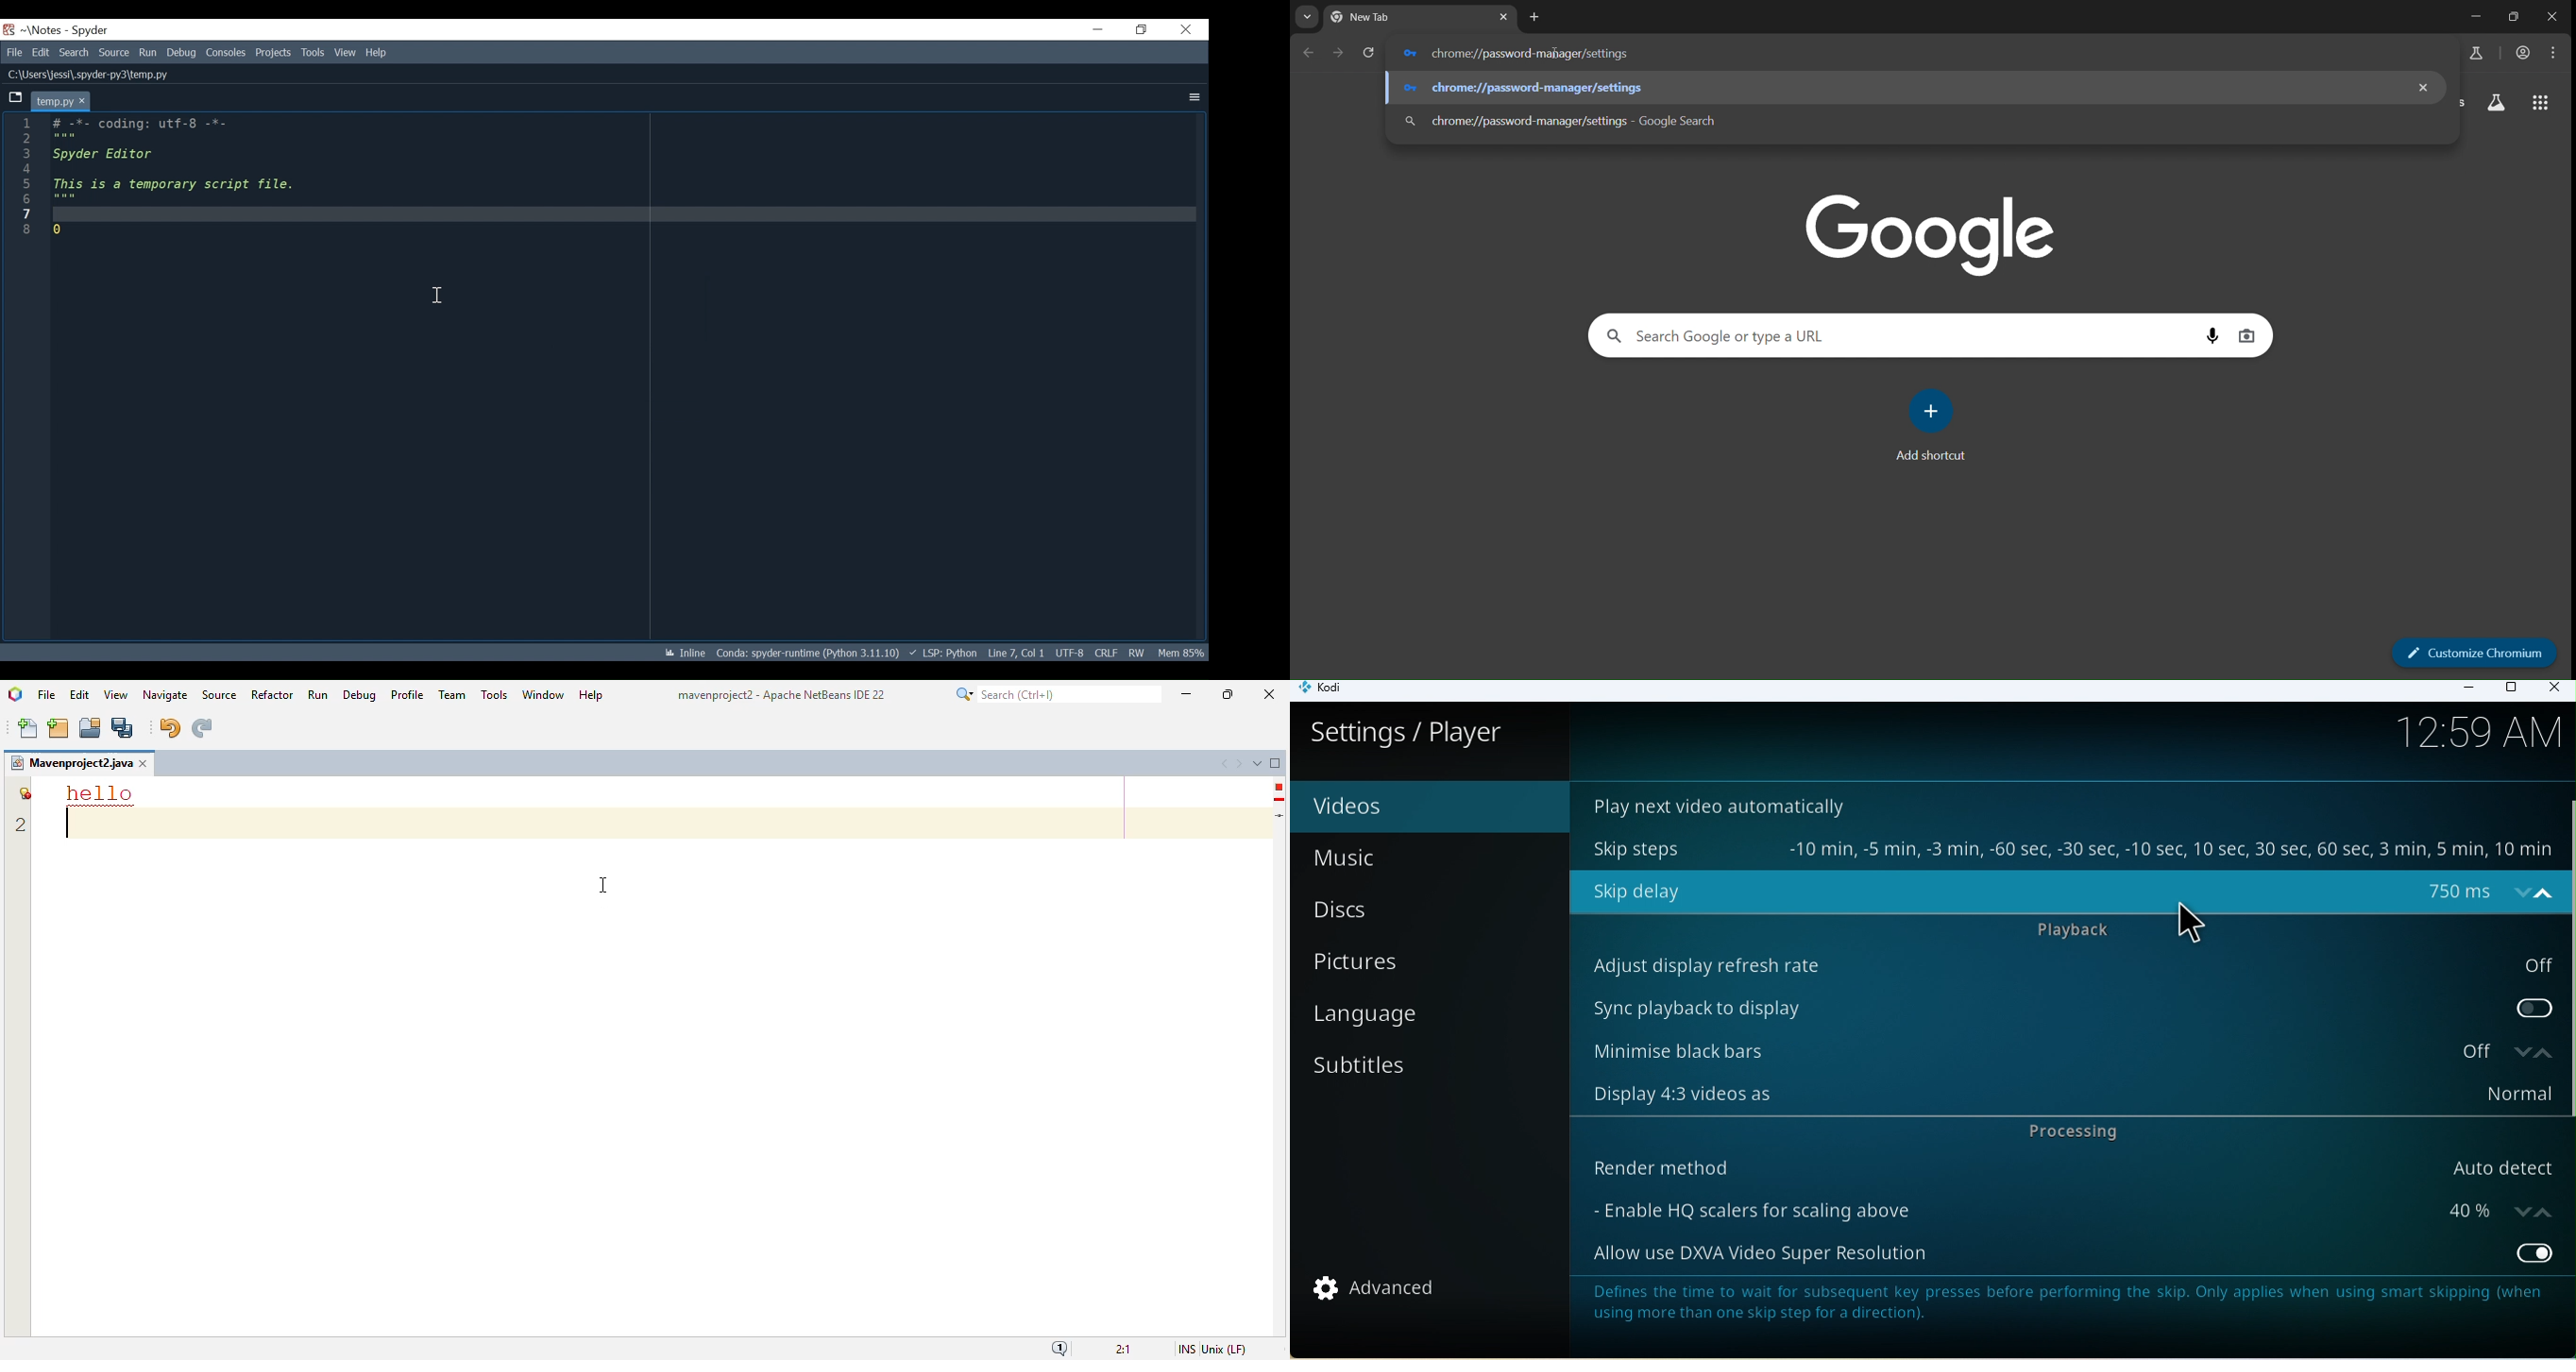  What do you see at coordinates (1912, 52) in the screenshot?
I see `chrome://password-manager/settings` at bounding box center [1912, 52].